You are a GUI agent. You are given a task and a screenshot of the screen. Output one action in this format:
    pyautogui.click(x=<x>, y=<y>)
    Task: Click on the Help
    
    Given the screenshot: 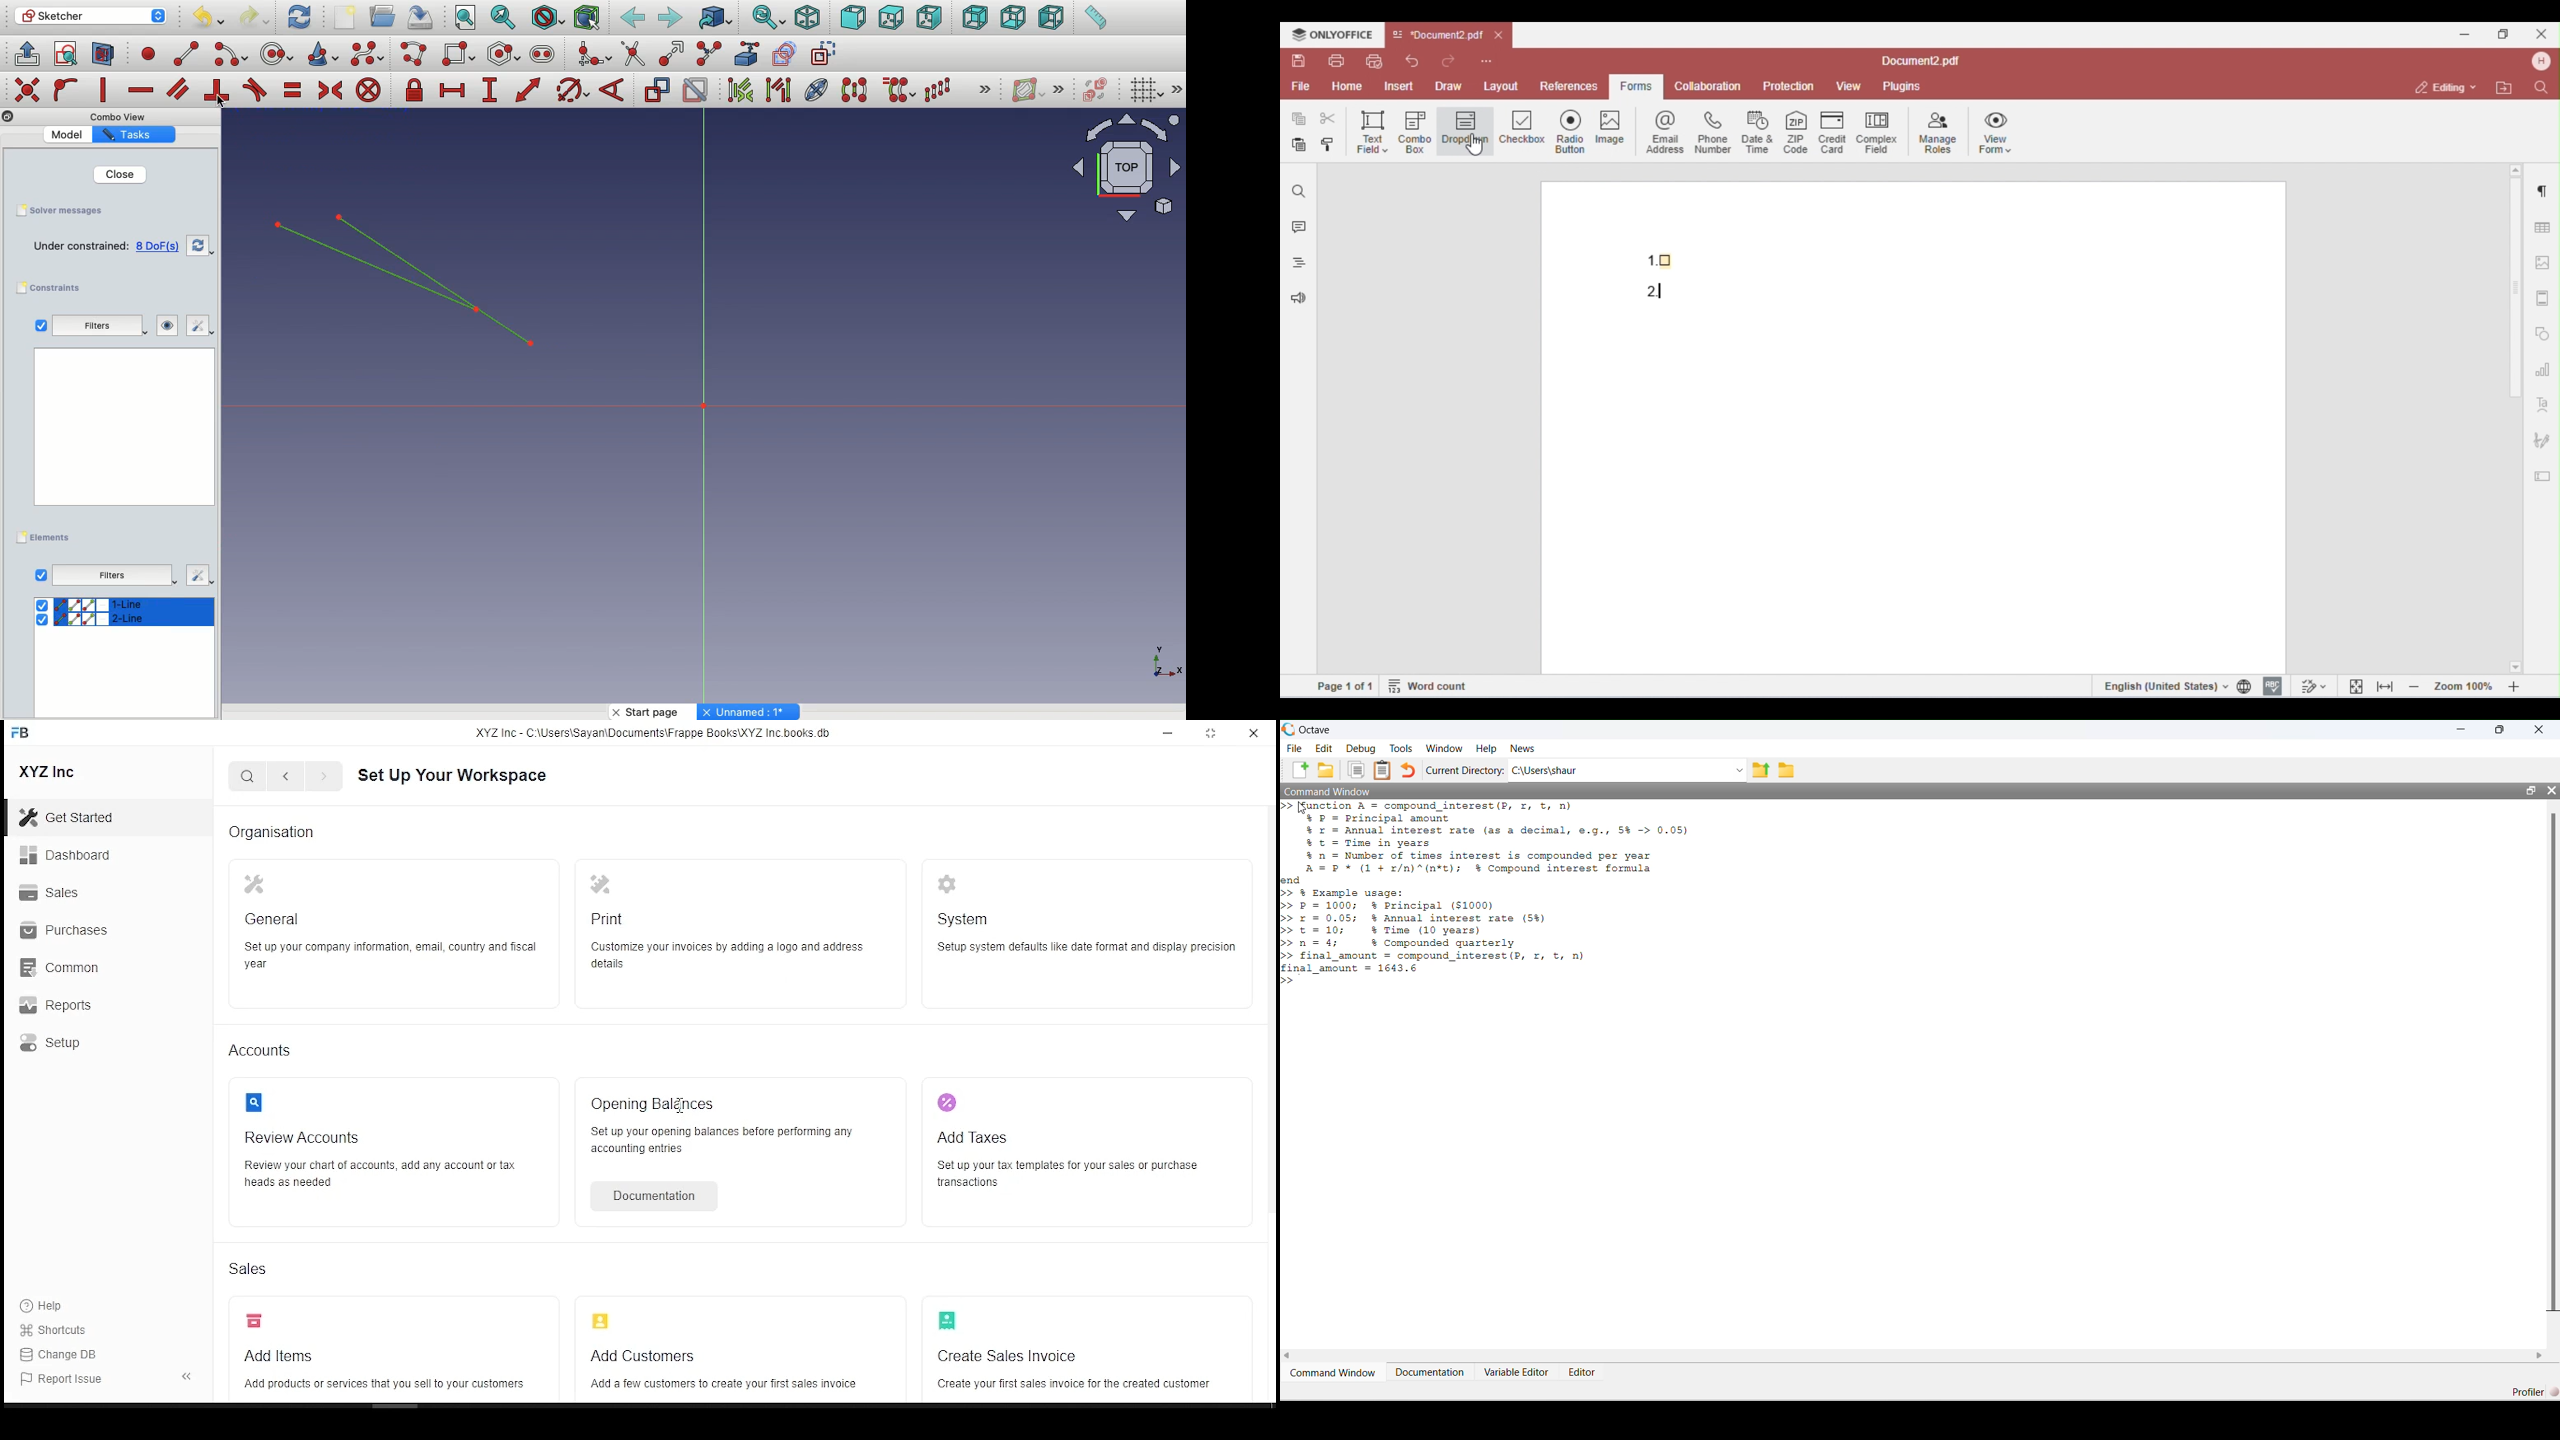 What is the action you would take?
    pyautogui.click(x=44, y=1307)
    